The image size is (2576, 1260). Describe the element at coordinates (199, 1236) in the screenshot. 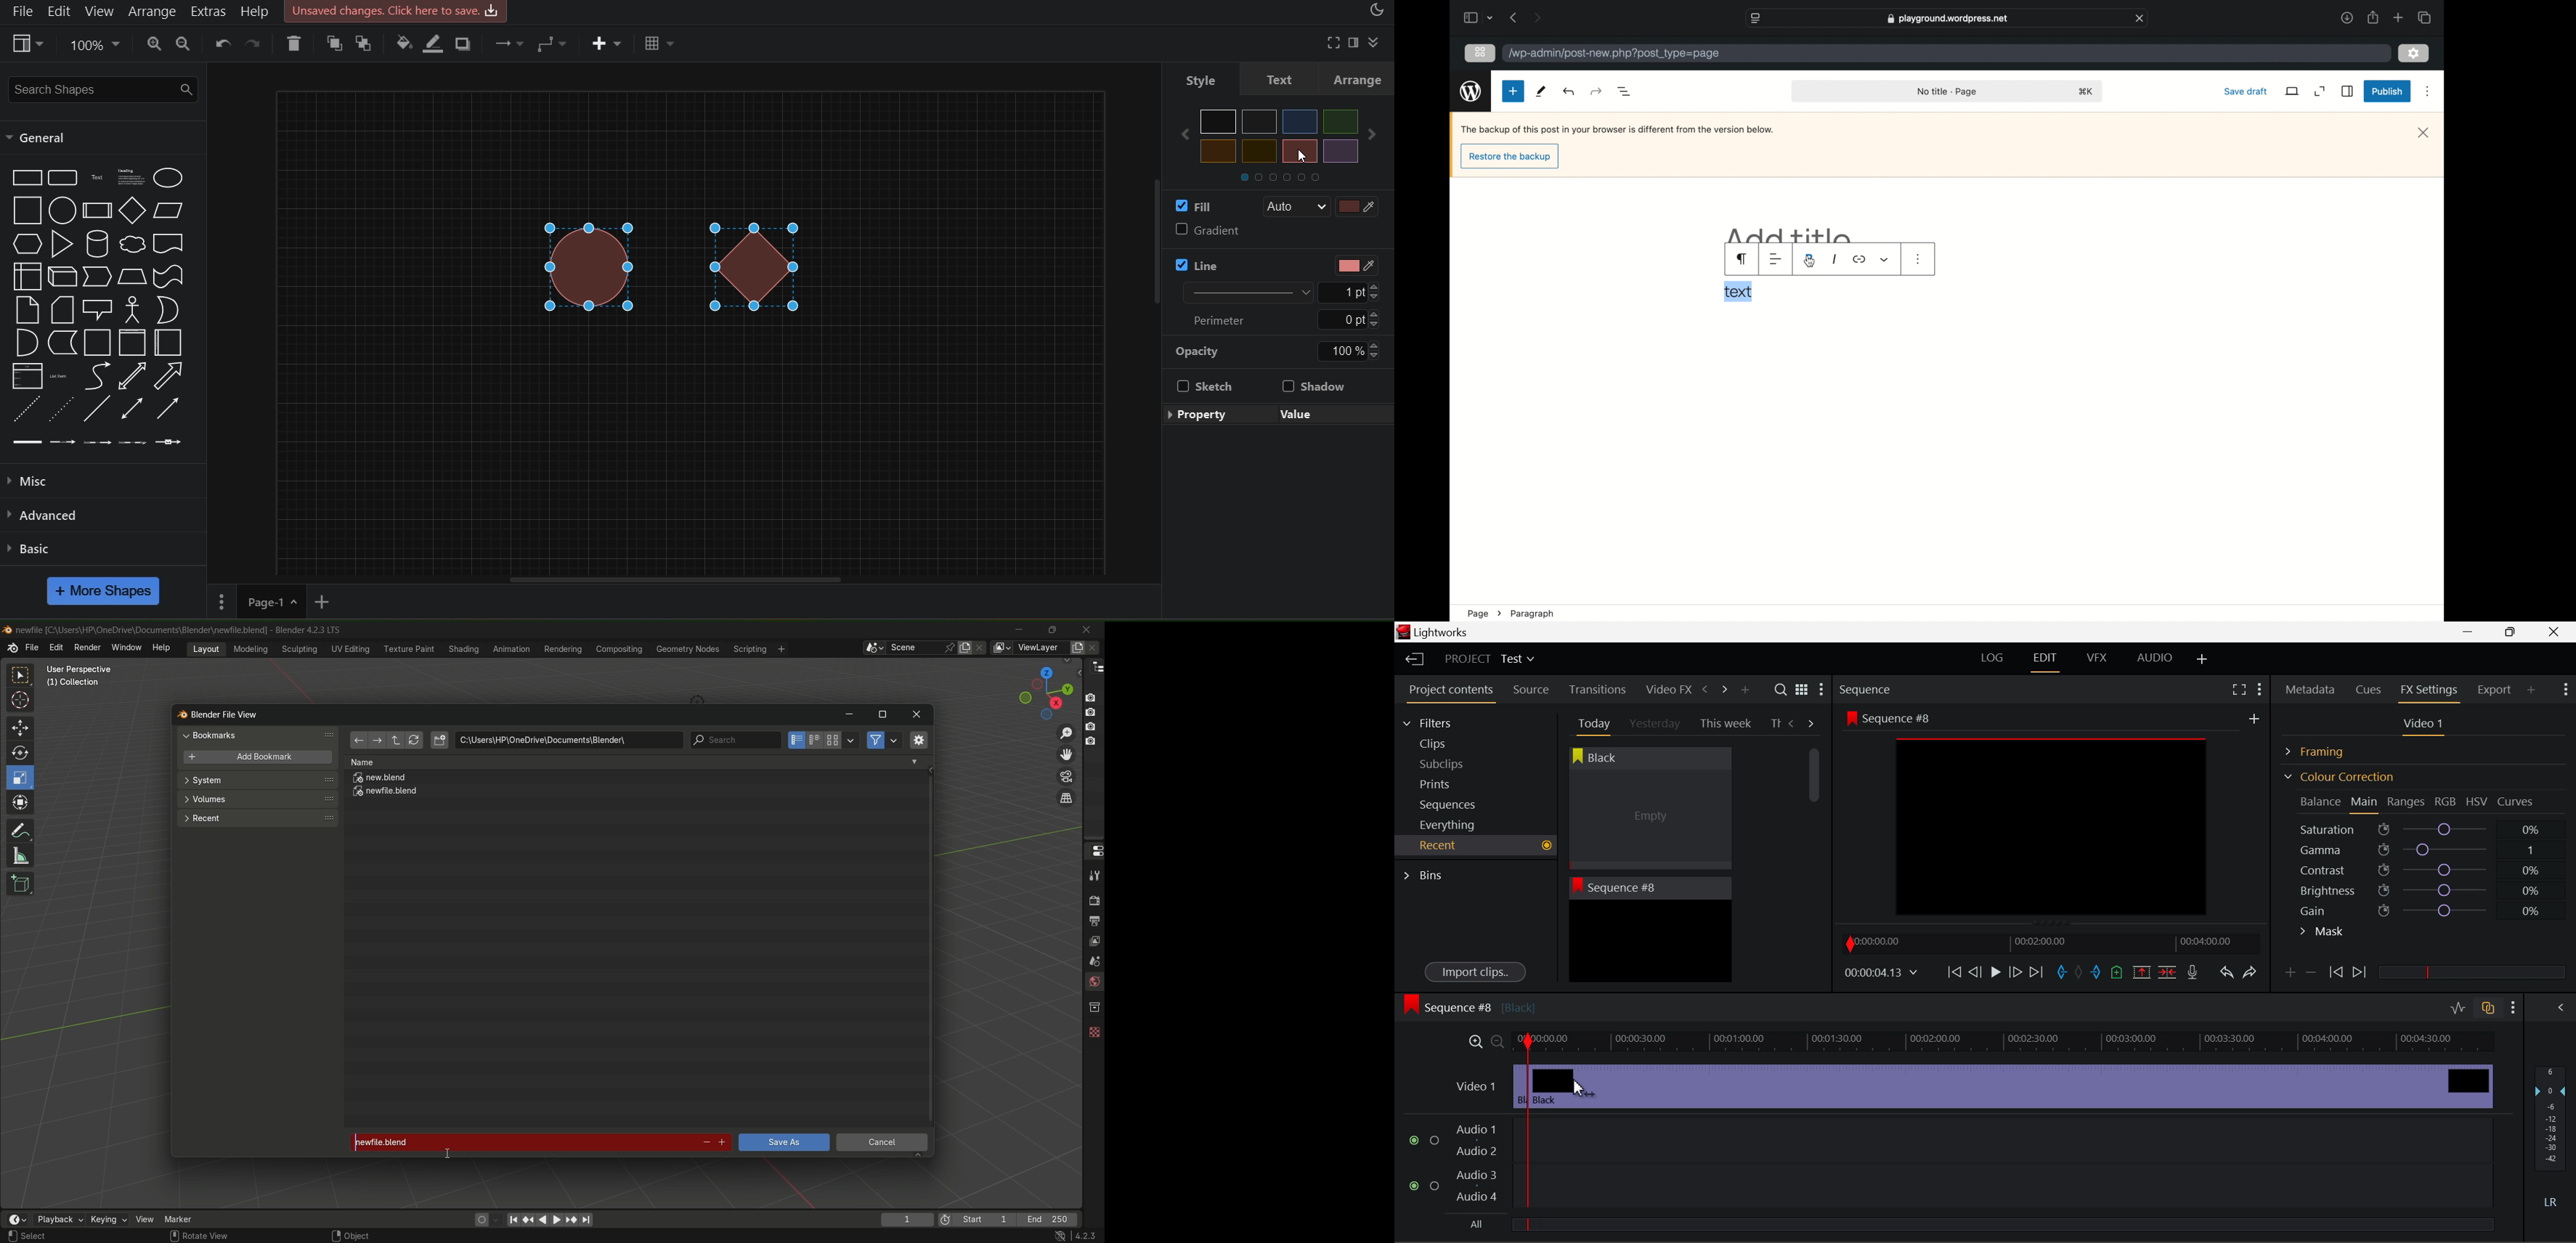

I see `Rotate View` at that location.